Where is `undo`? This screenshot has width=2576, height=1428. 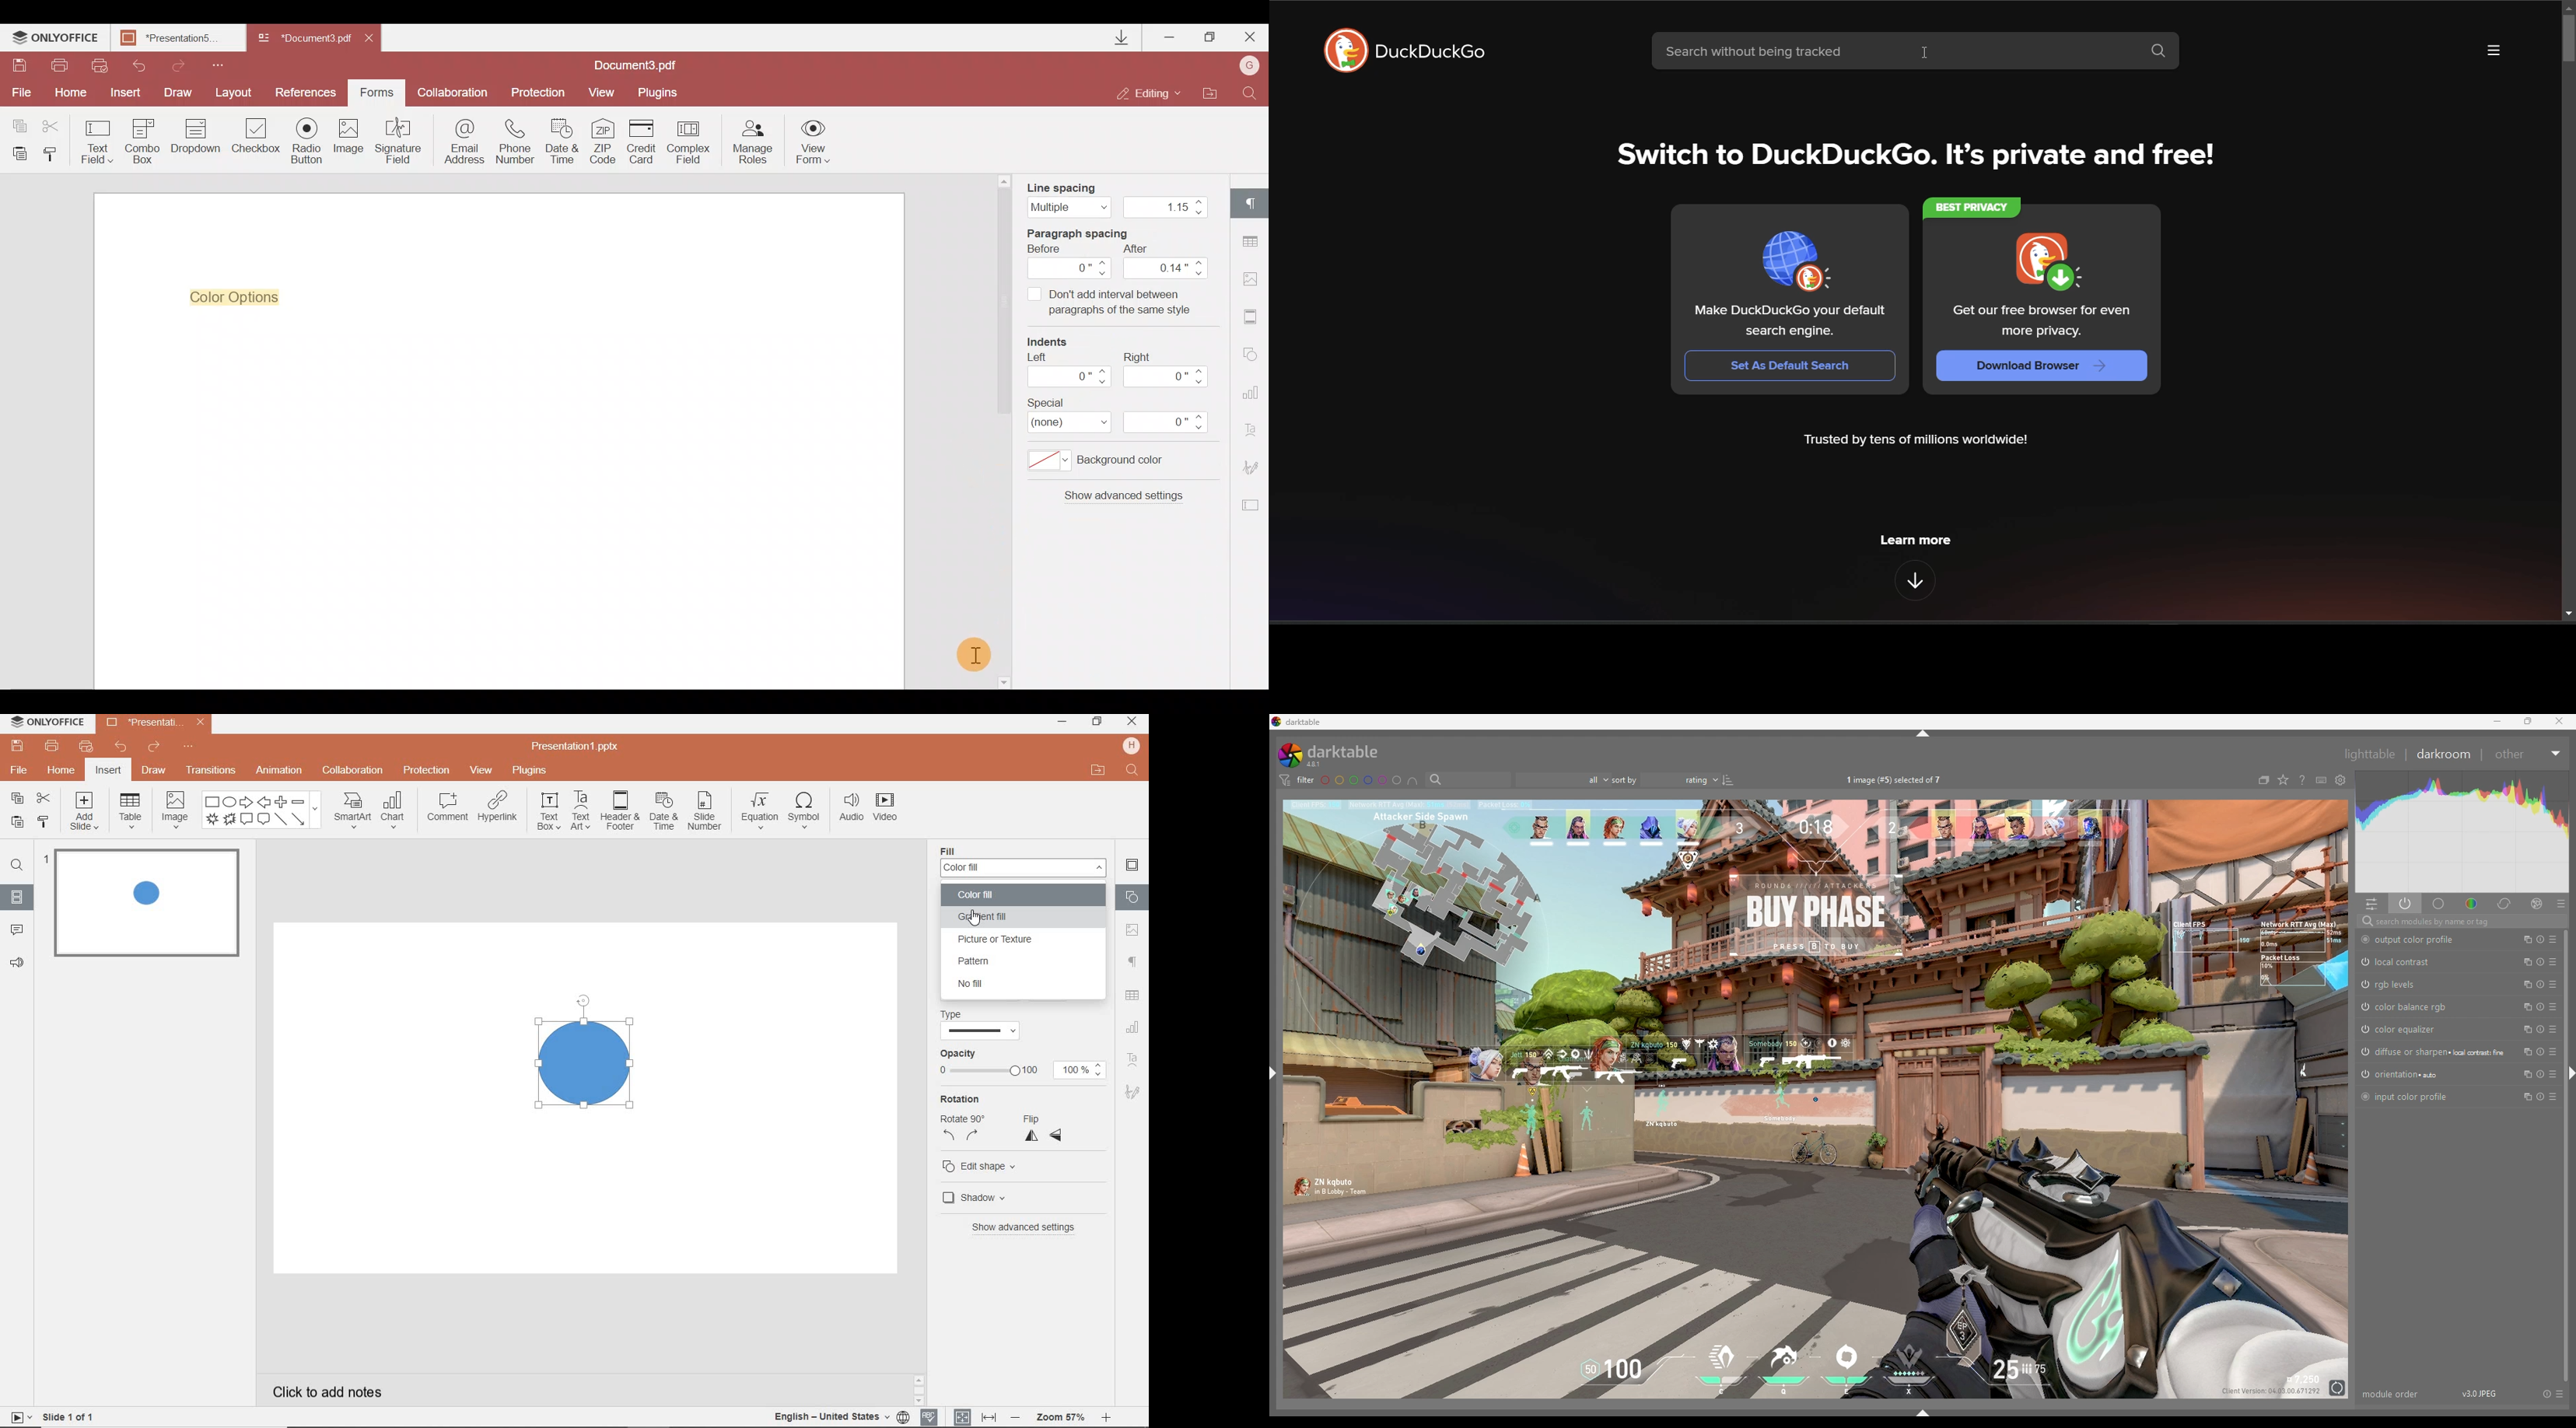 undo is located at coordinates (122, 748).